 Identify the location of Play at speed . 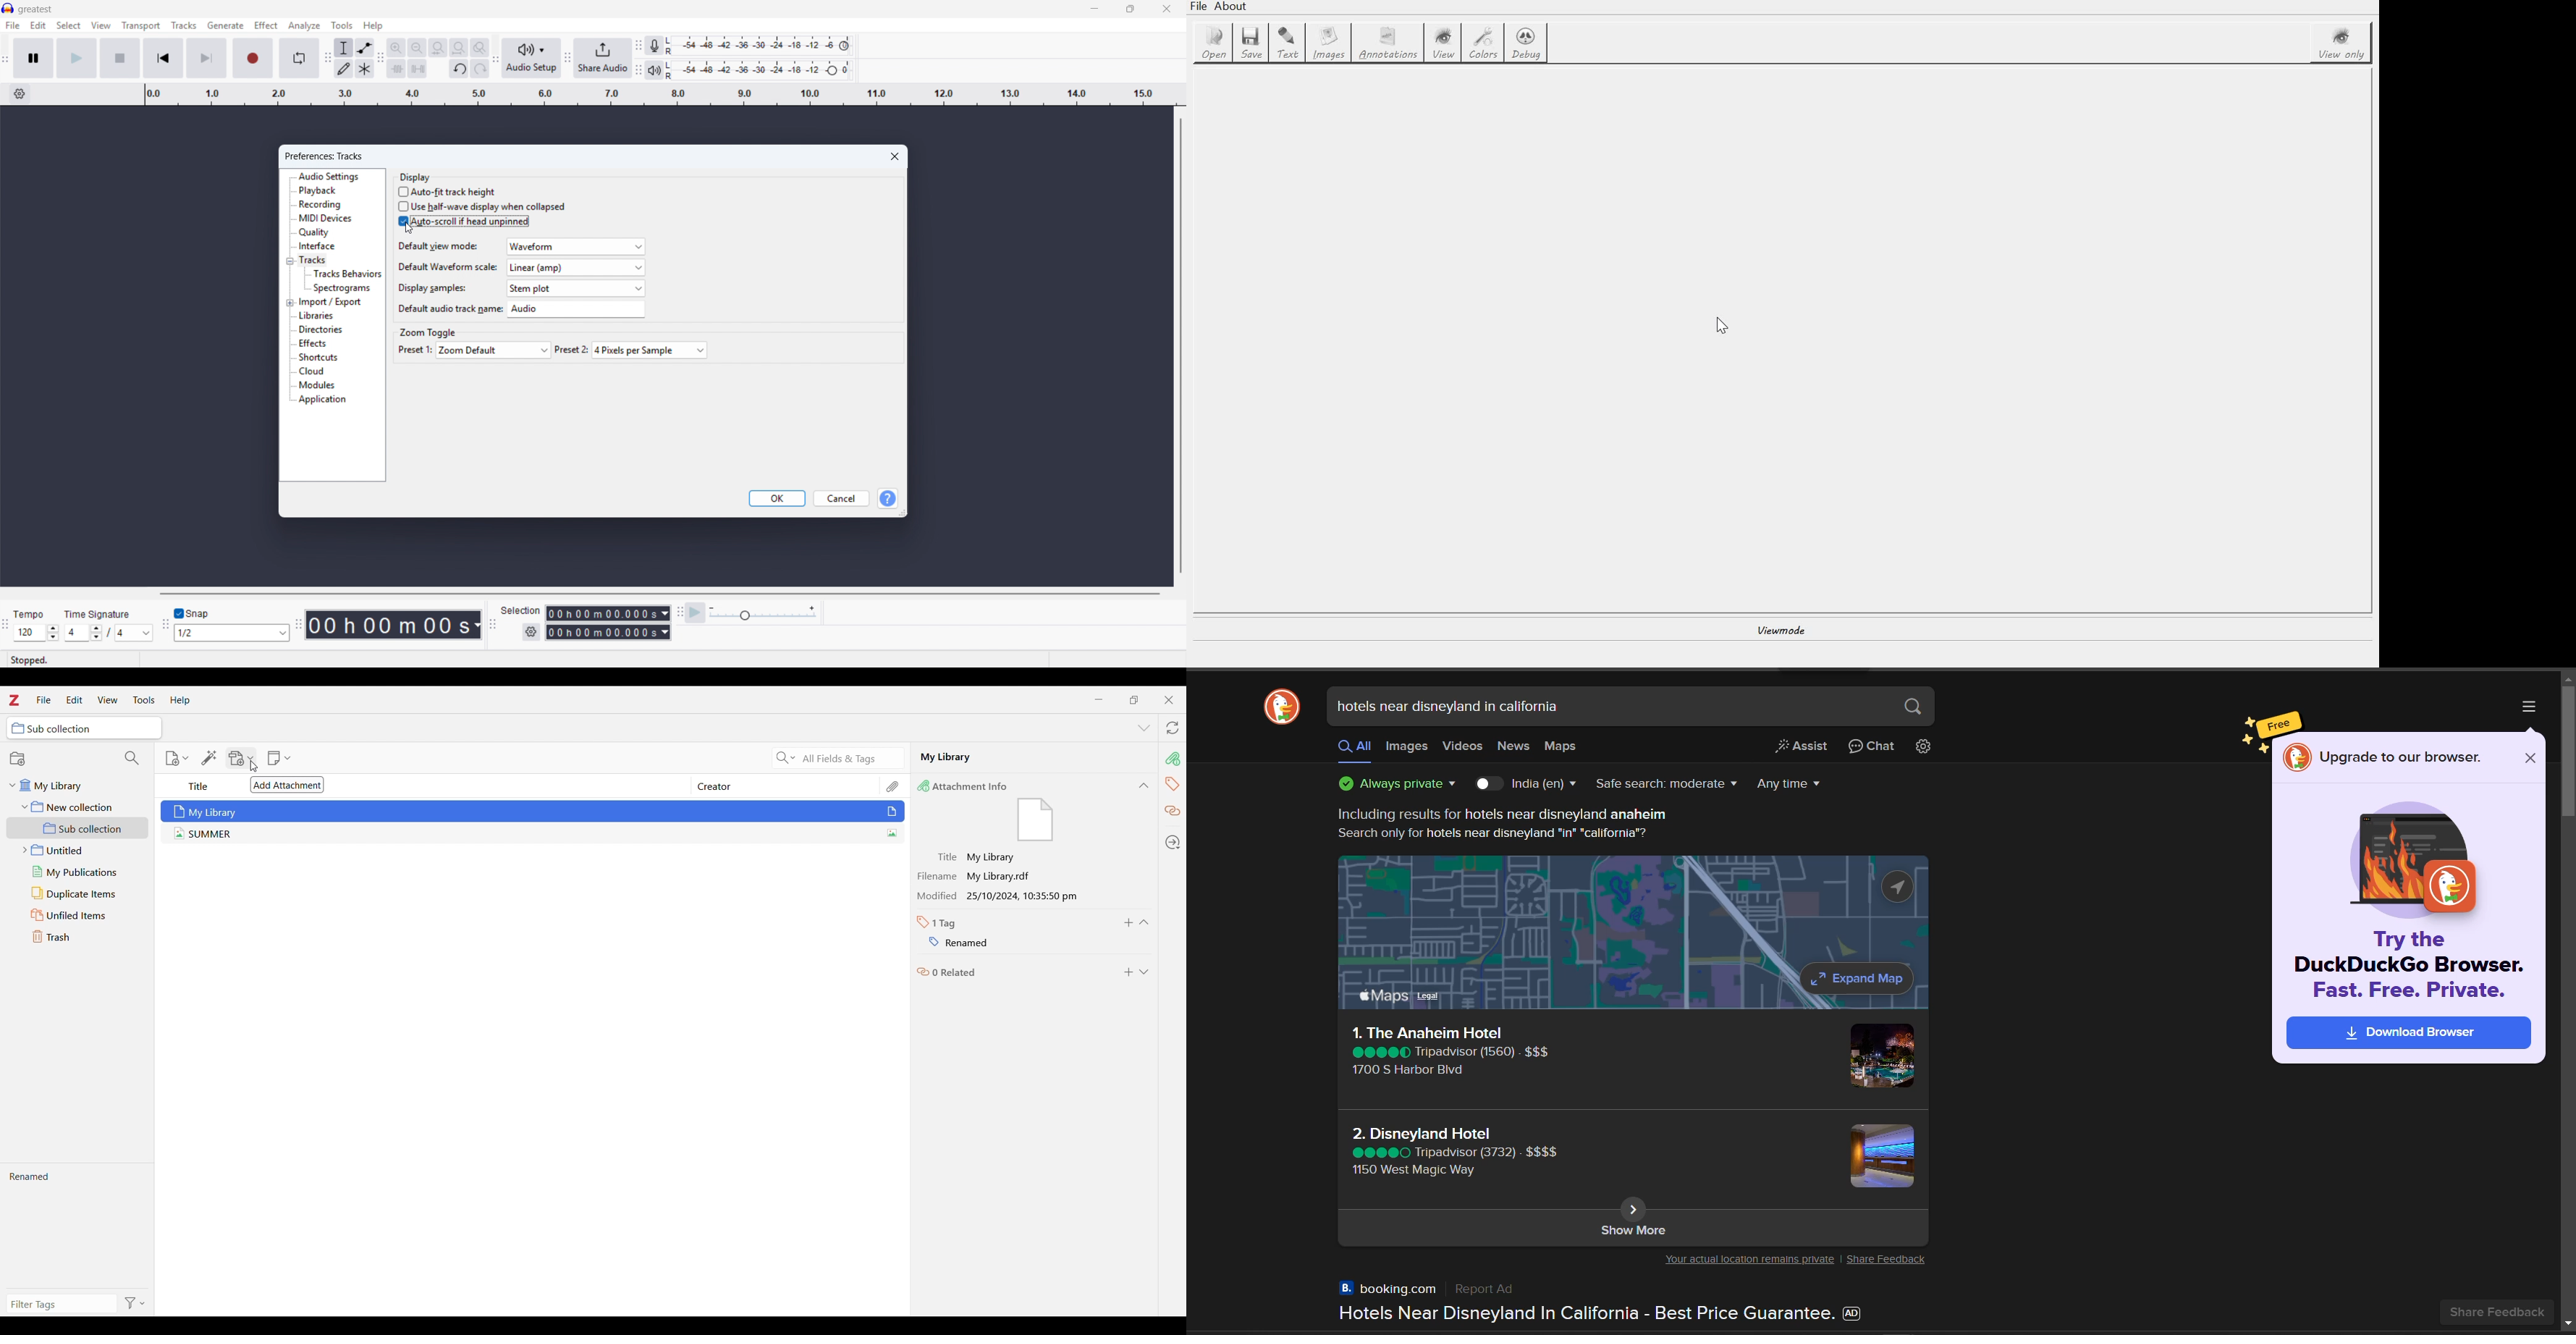
(695, 613).